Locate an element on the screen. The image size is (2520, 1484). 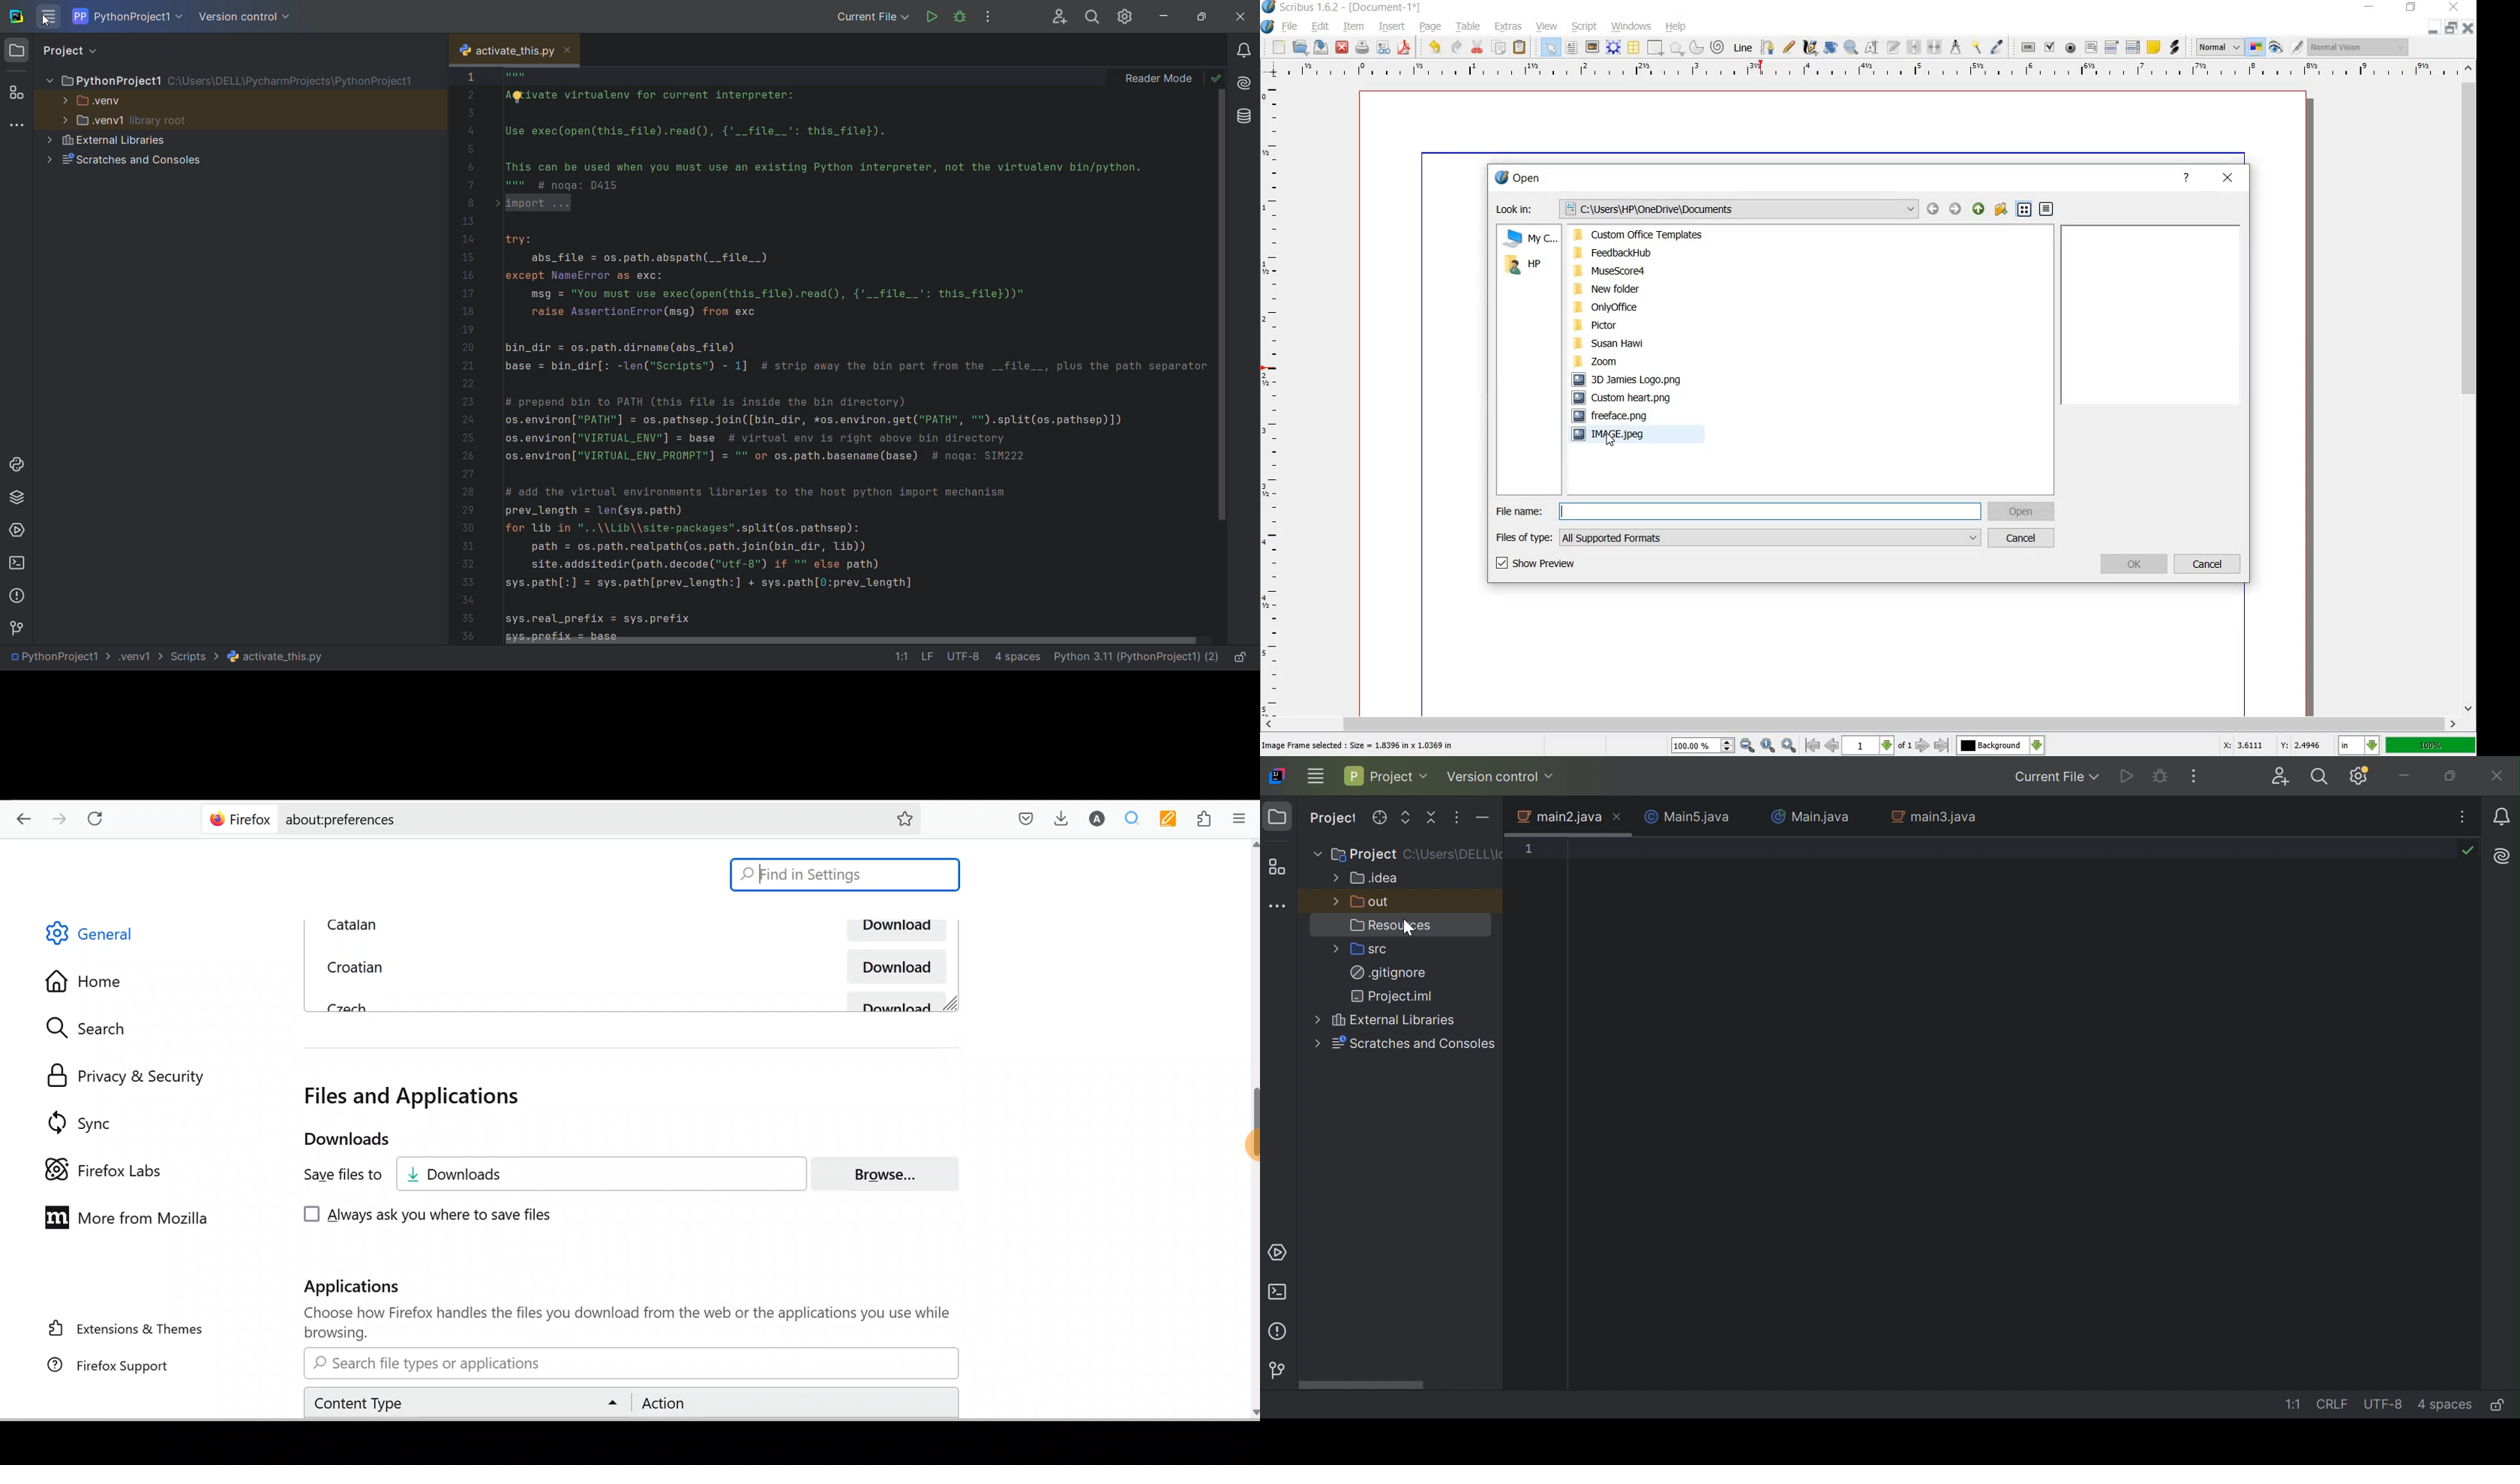
Bookmark this page is located at coordinates (905, 817).